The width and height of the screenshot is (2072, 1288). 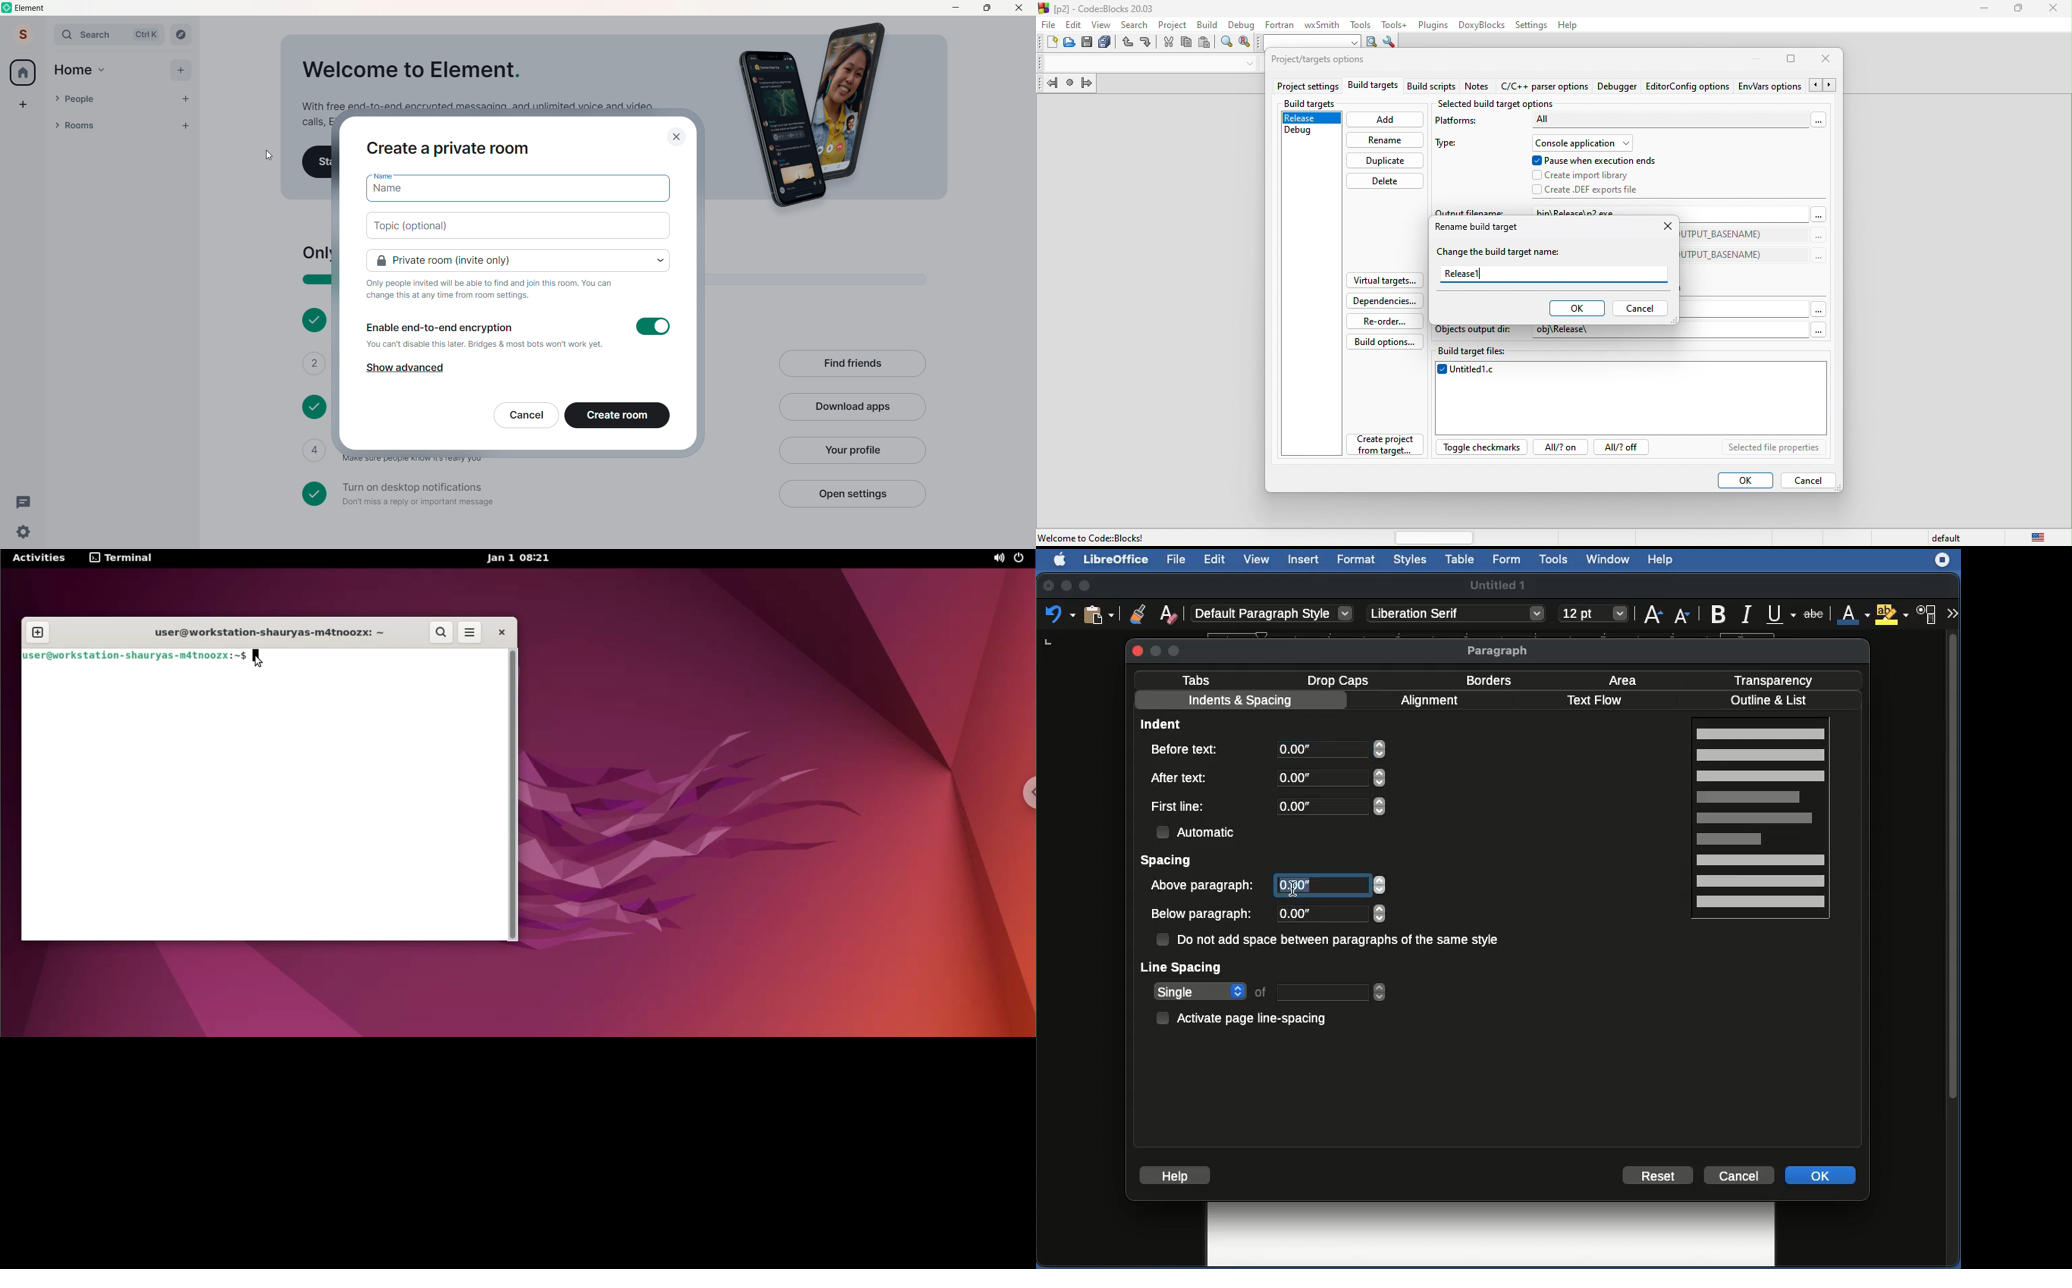 What do you see at coordinates (1330, 805) in the screenshot?
I see `0.00"` at bounding box center [1330, 805].